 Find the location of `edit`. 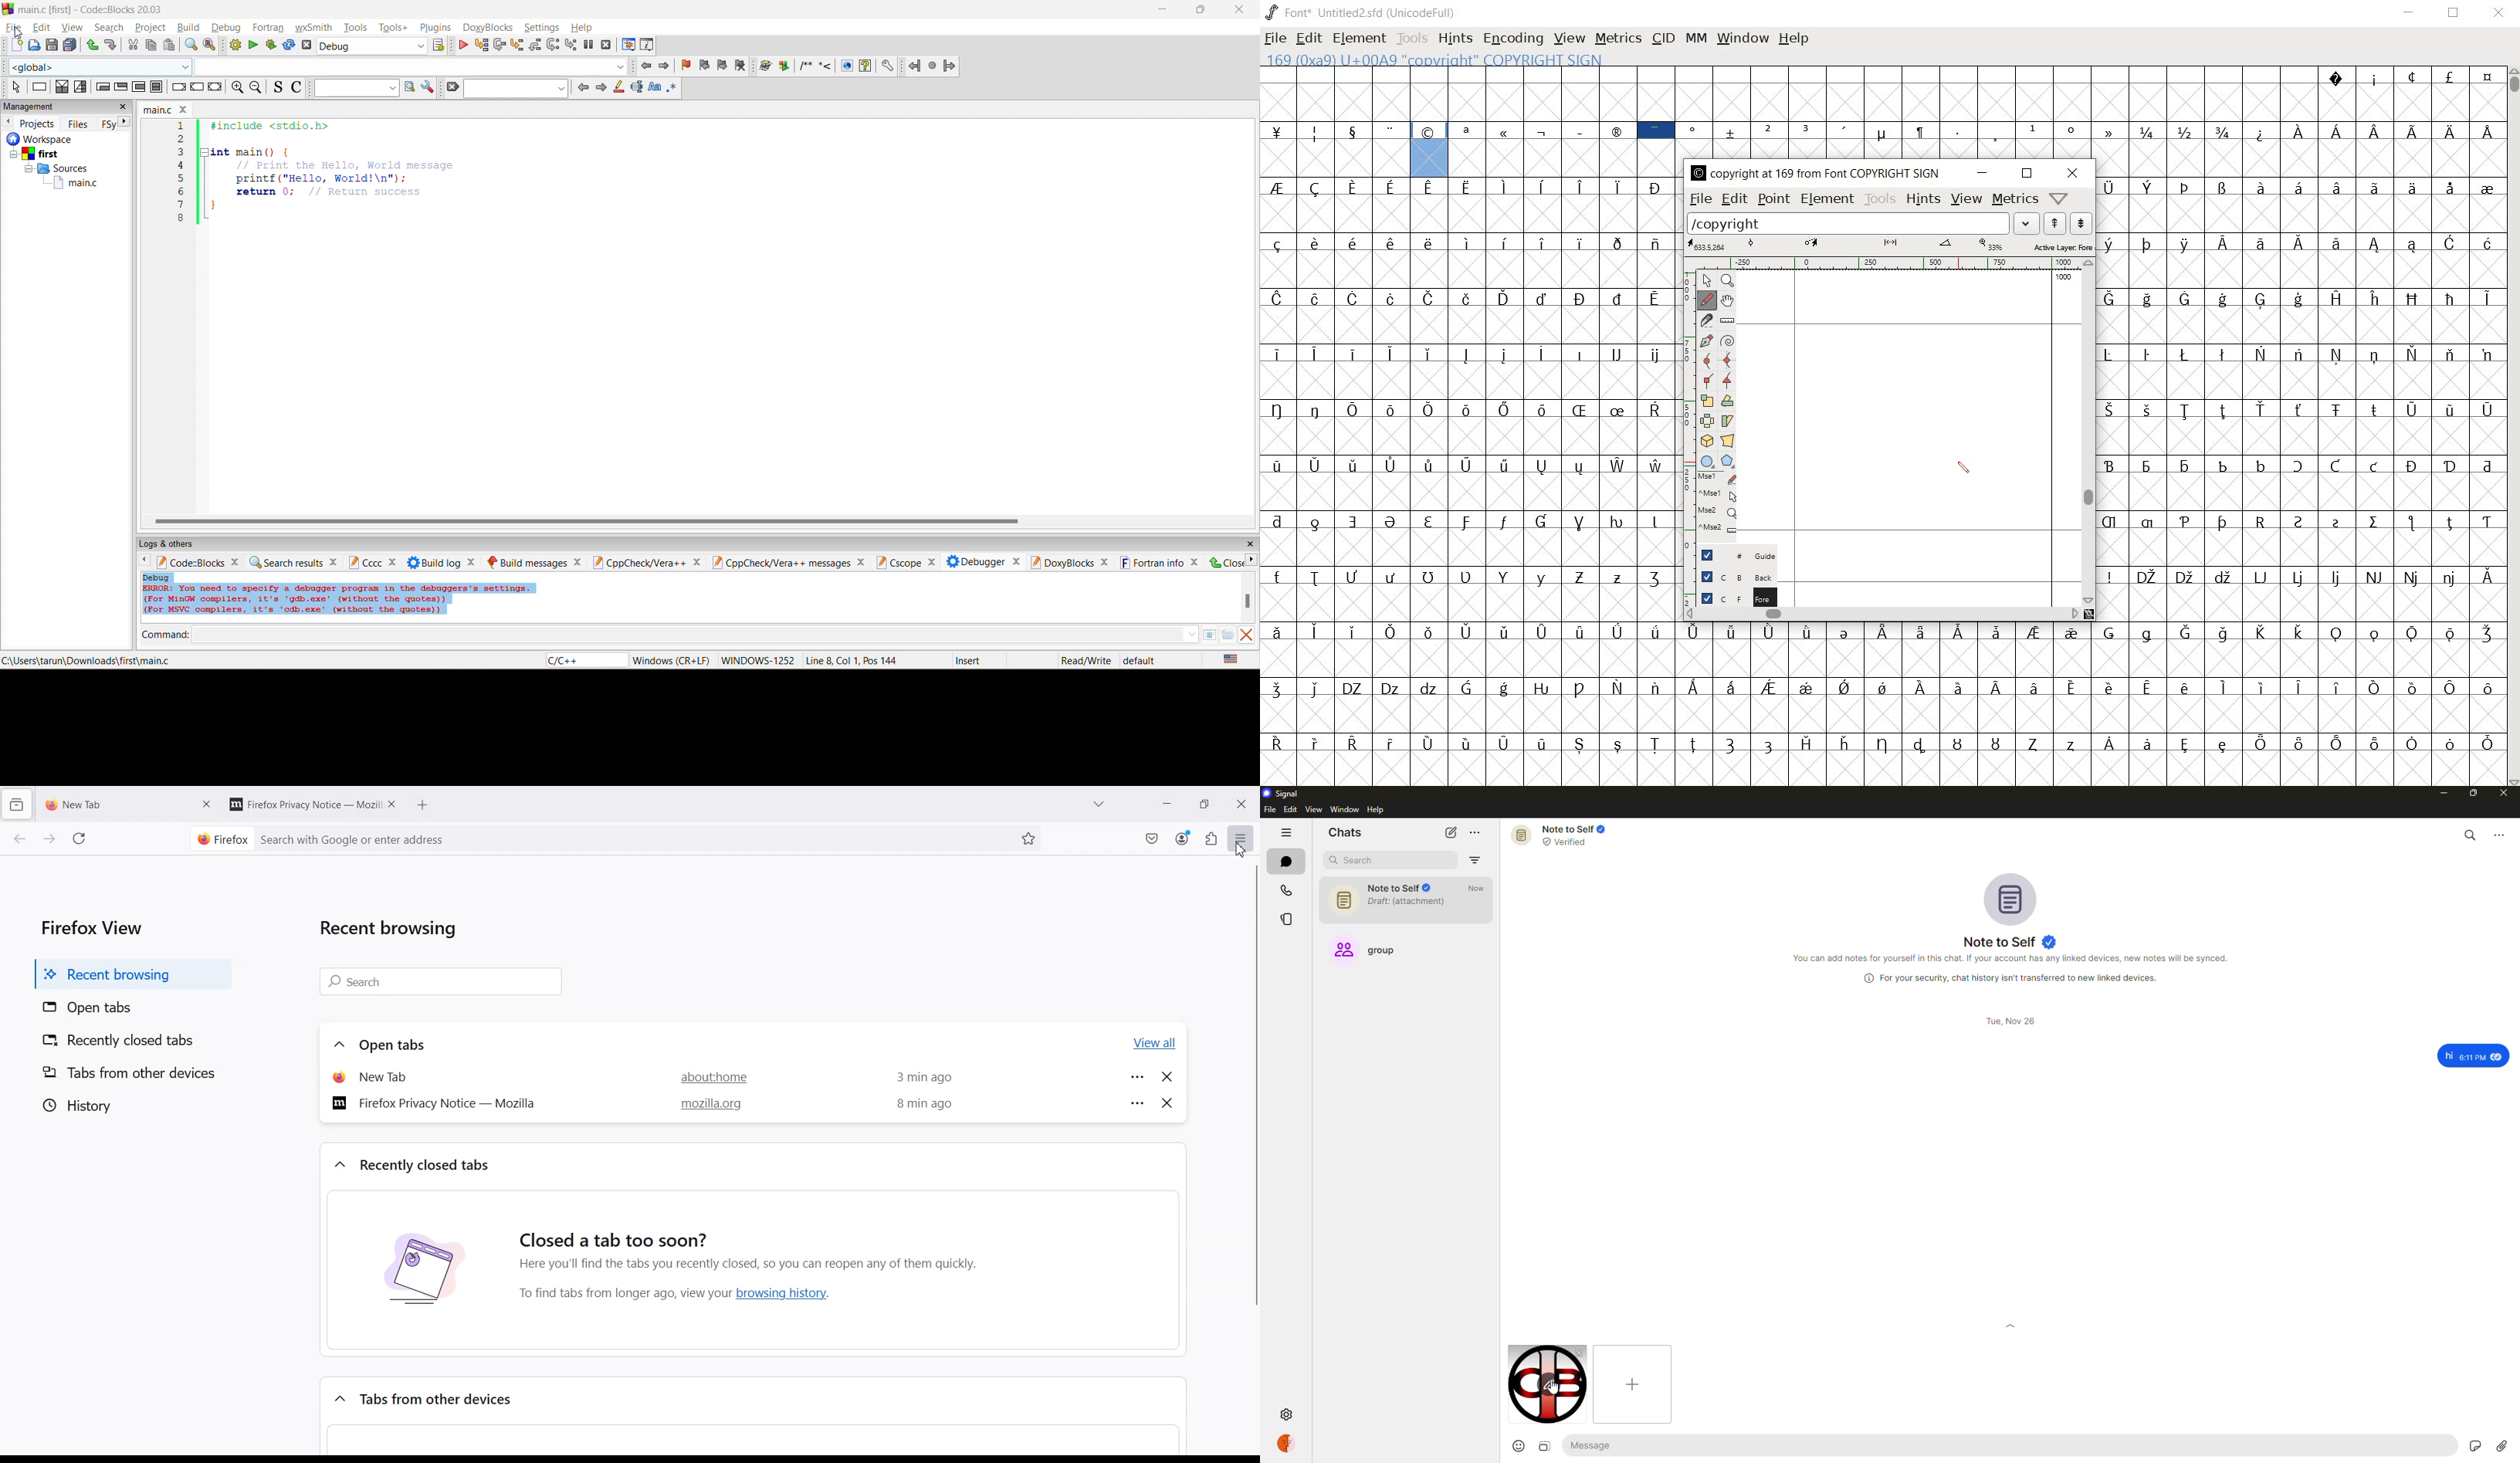

edit is located at coordinates (1732, 198).